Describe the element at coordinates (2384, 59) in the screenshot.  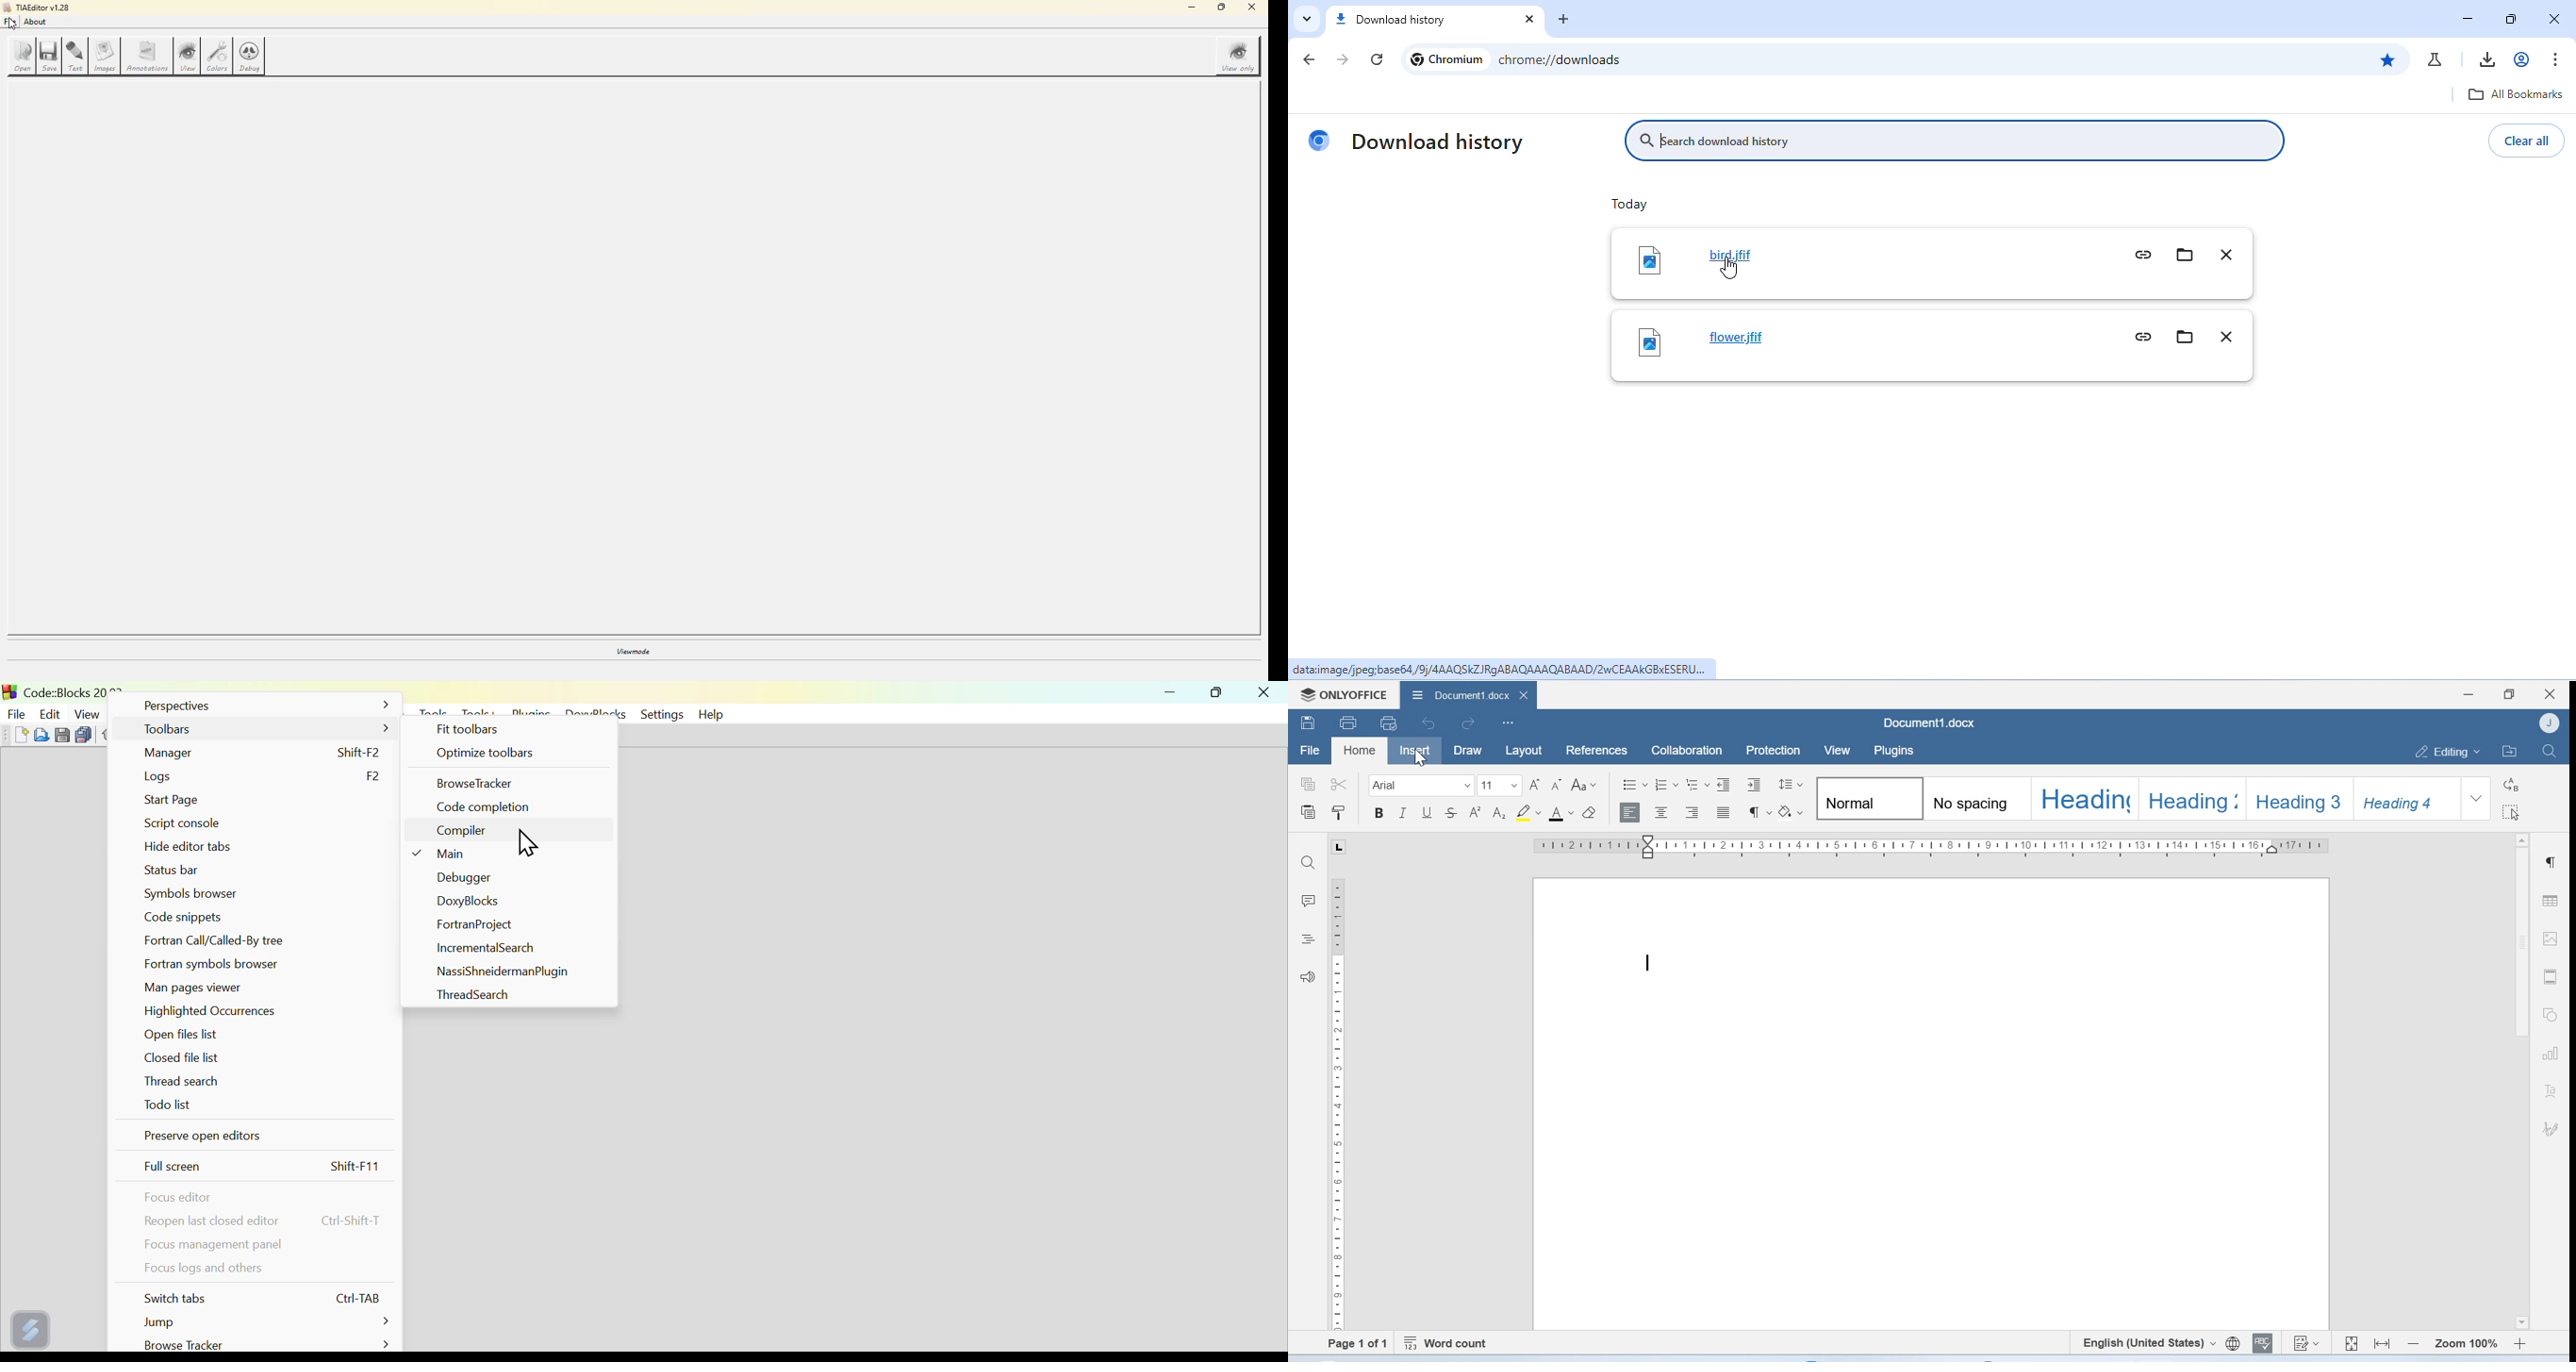
I see `edit bookmark` at that location.